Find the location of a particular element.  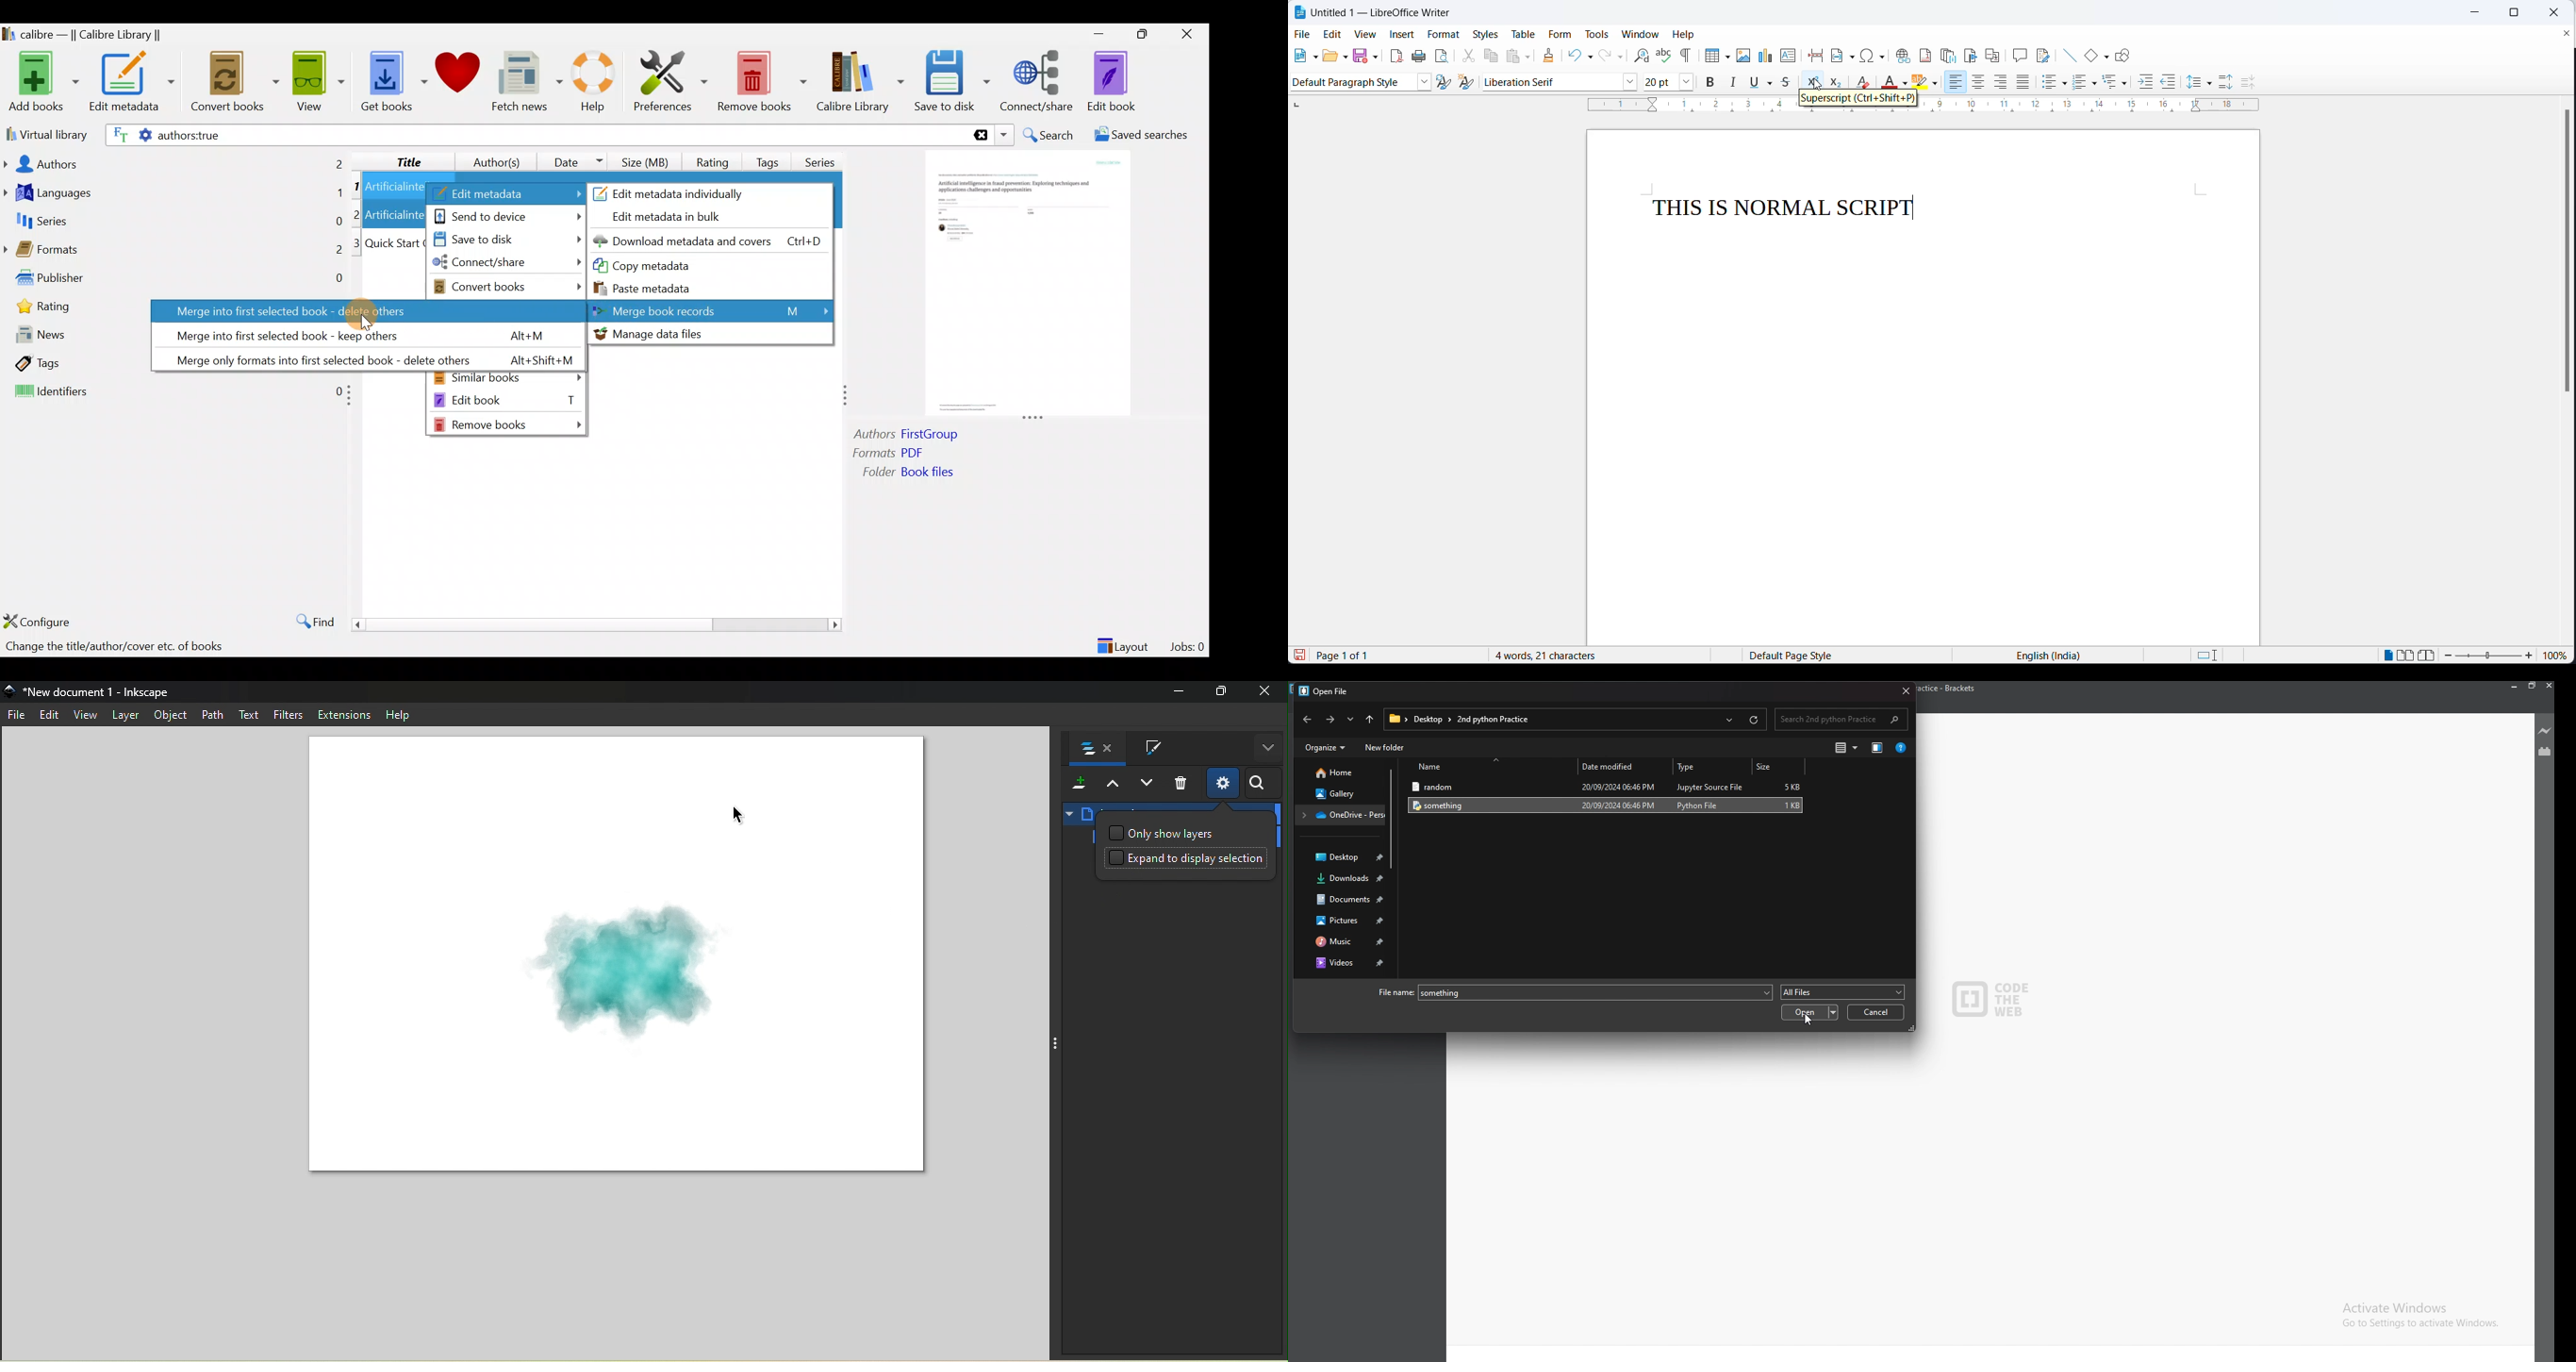

Lower selection one step is located at coordinates (1147, 785).